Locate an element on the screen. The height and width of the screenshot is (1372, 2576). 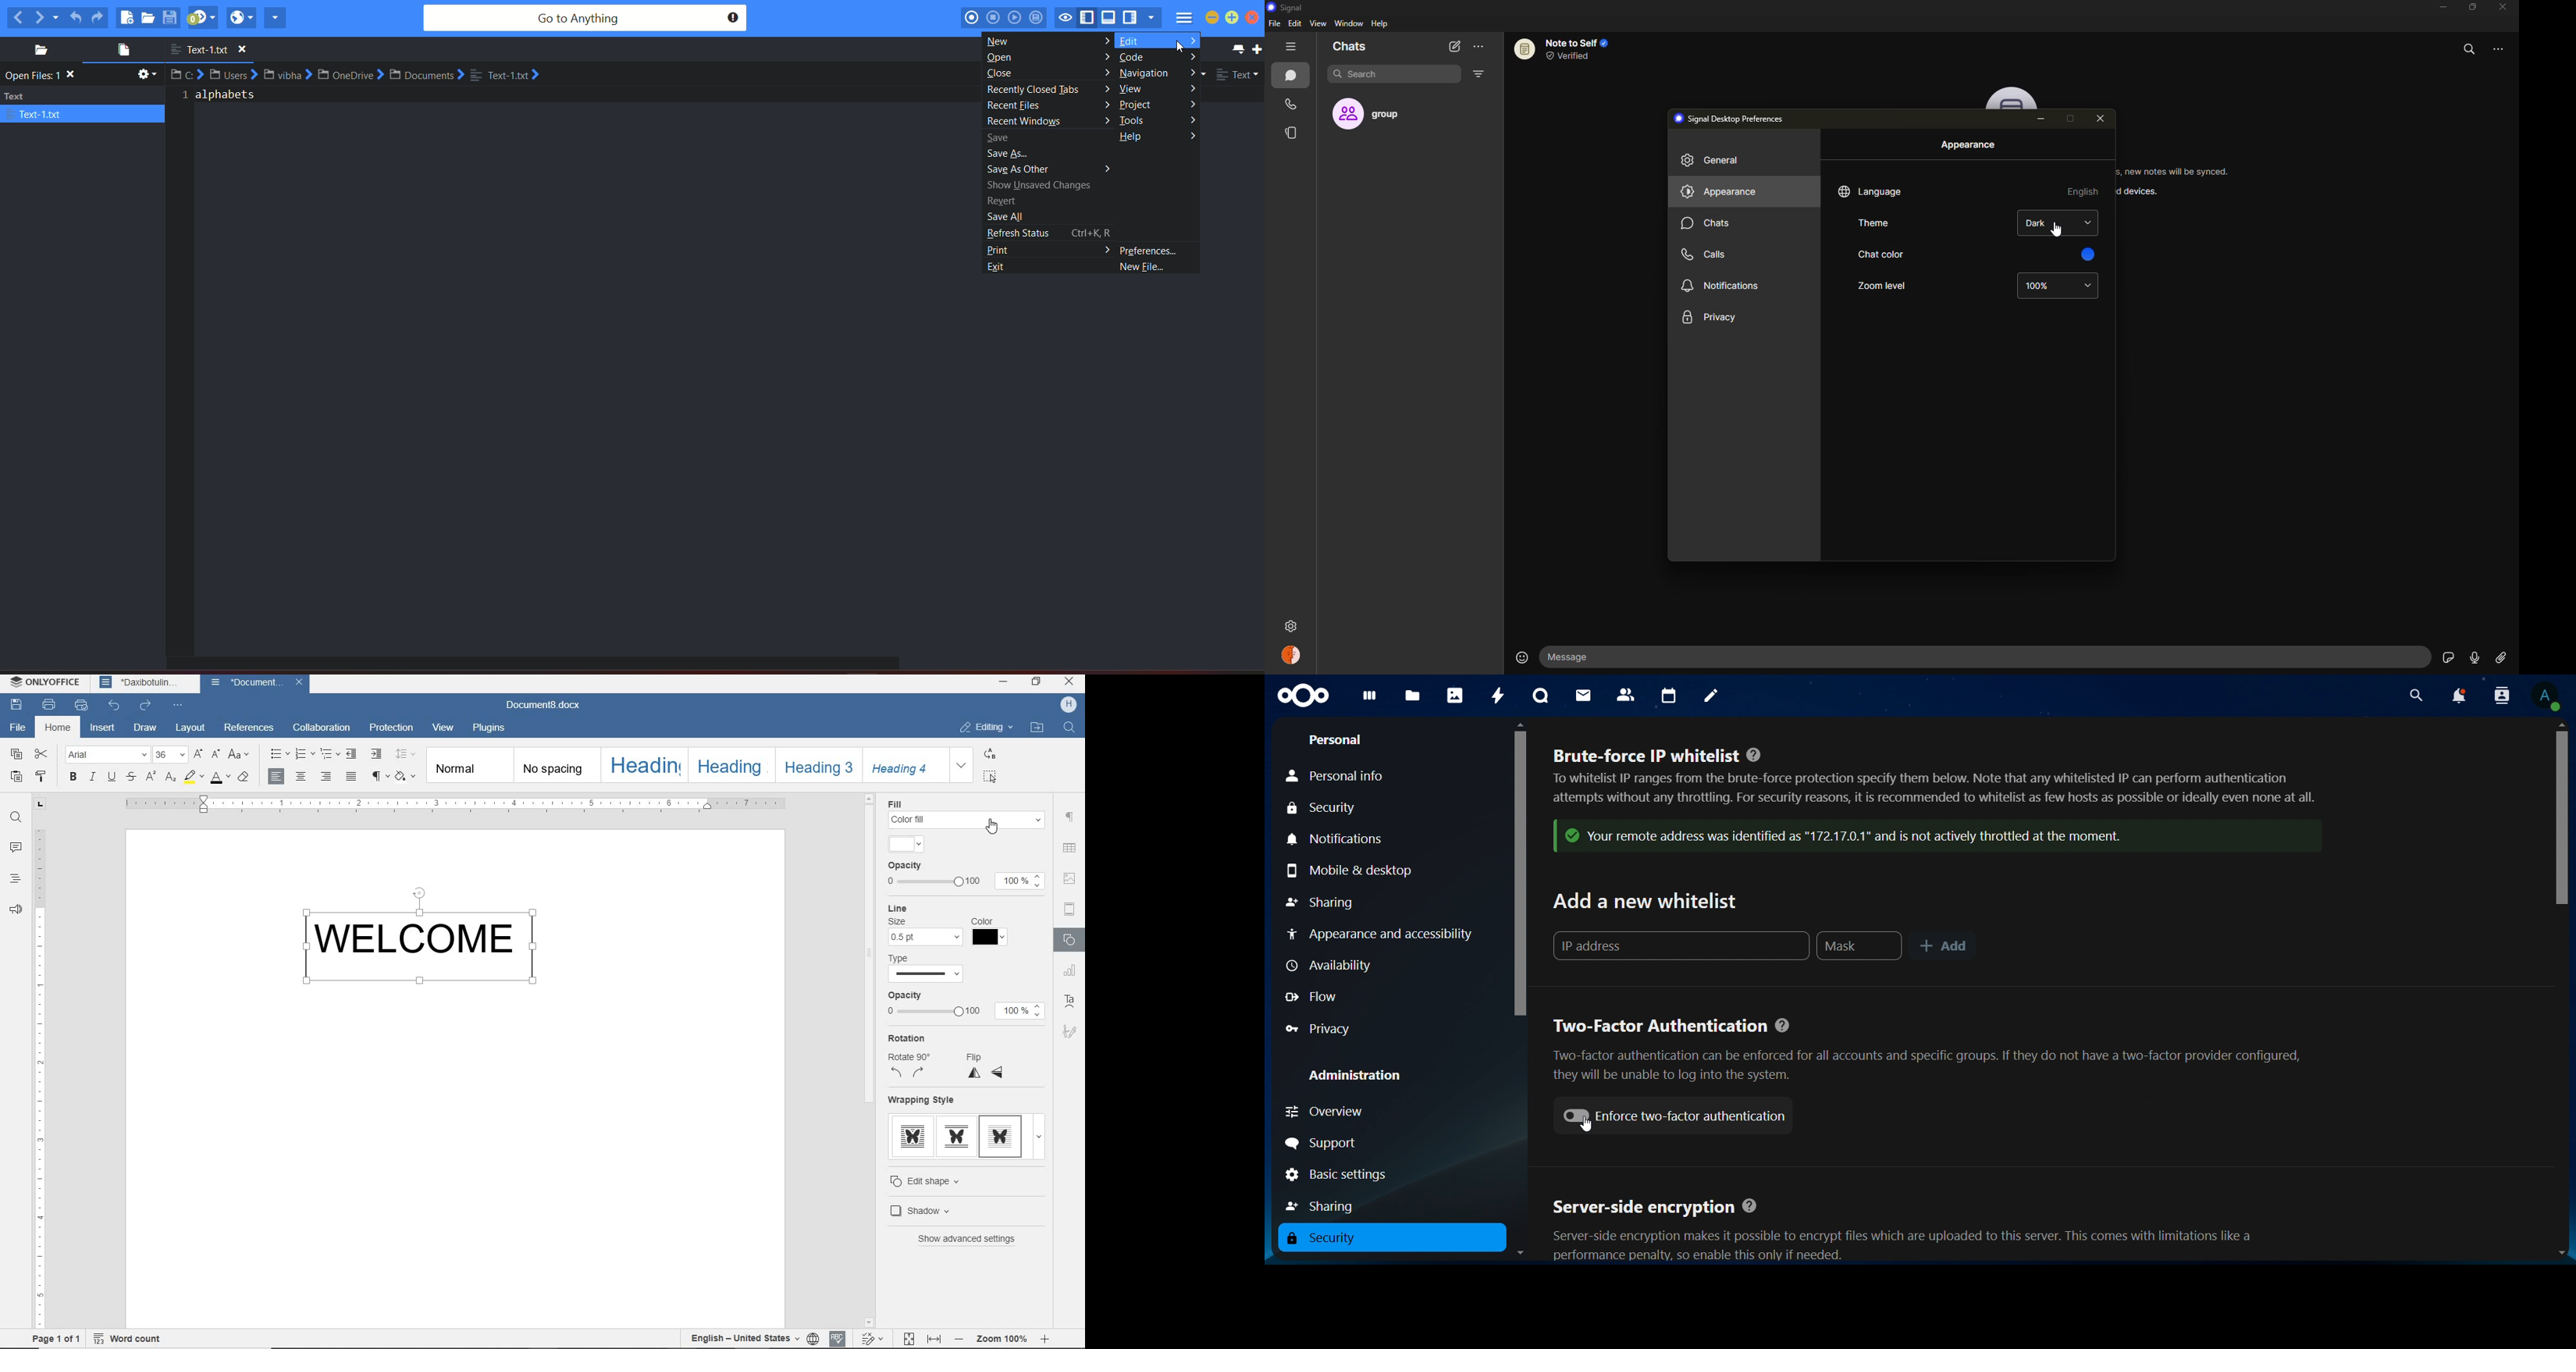
FIT TO WIDTH is located at coordinates (935, 1339).